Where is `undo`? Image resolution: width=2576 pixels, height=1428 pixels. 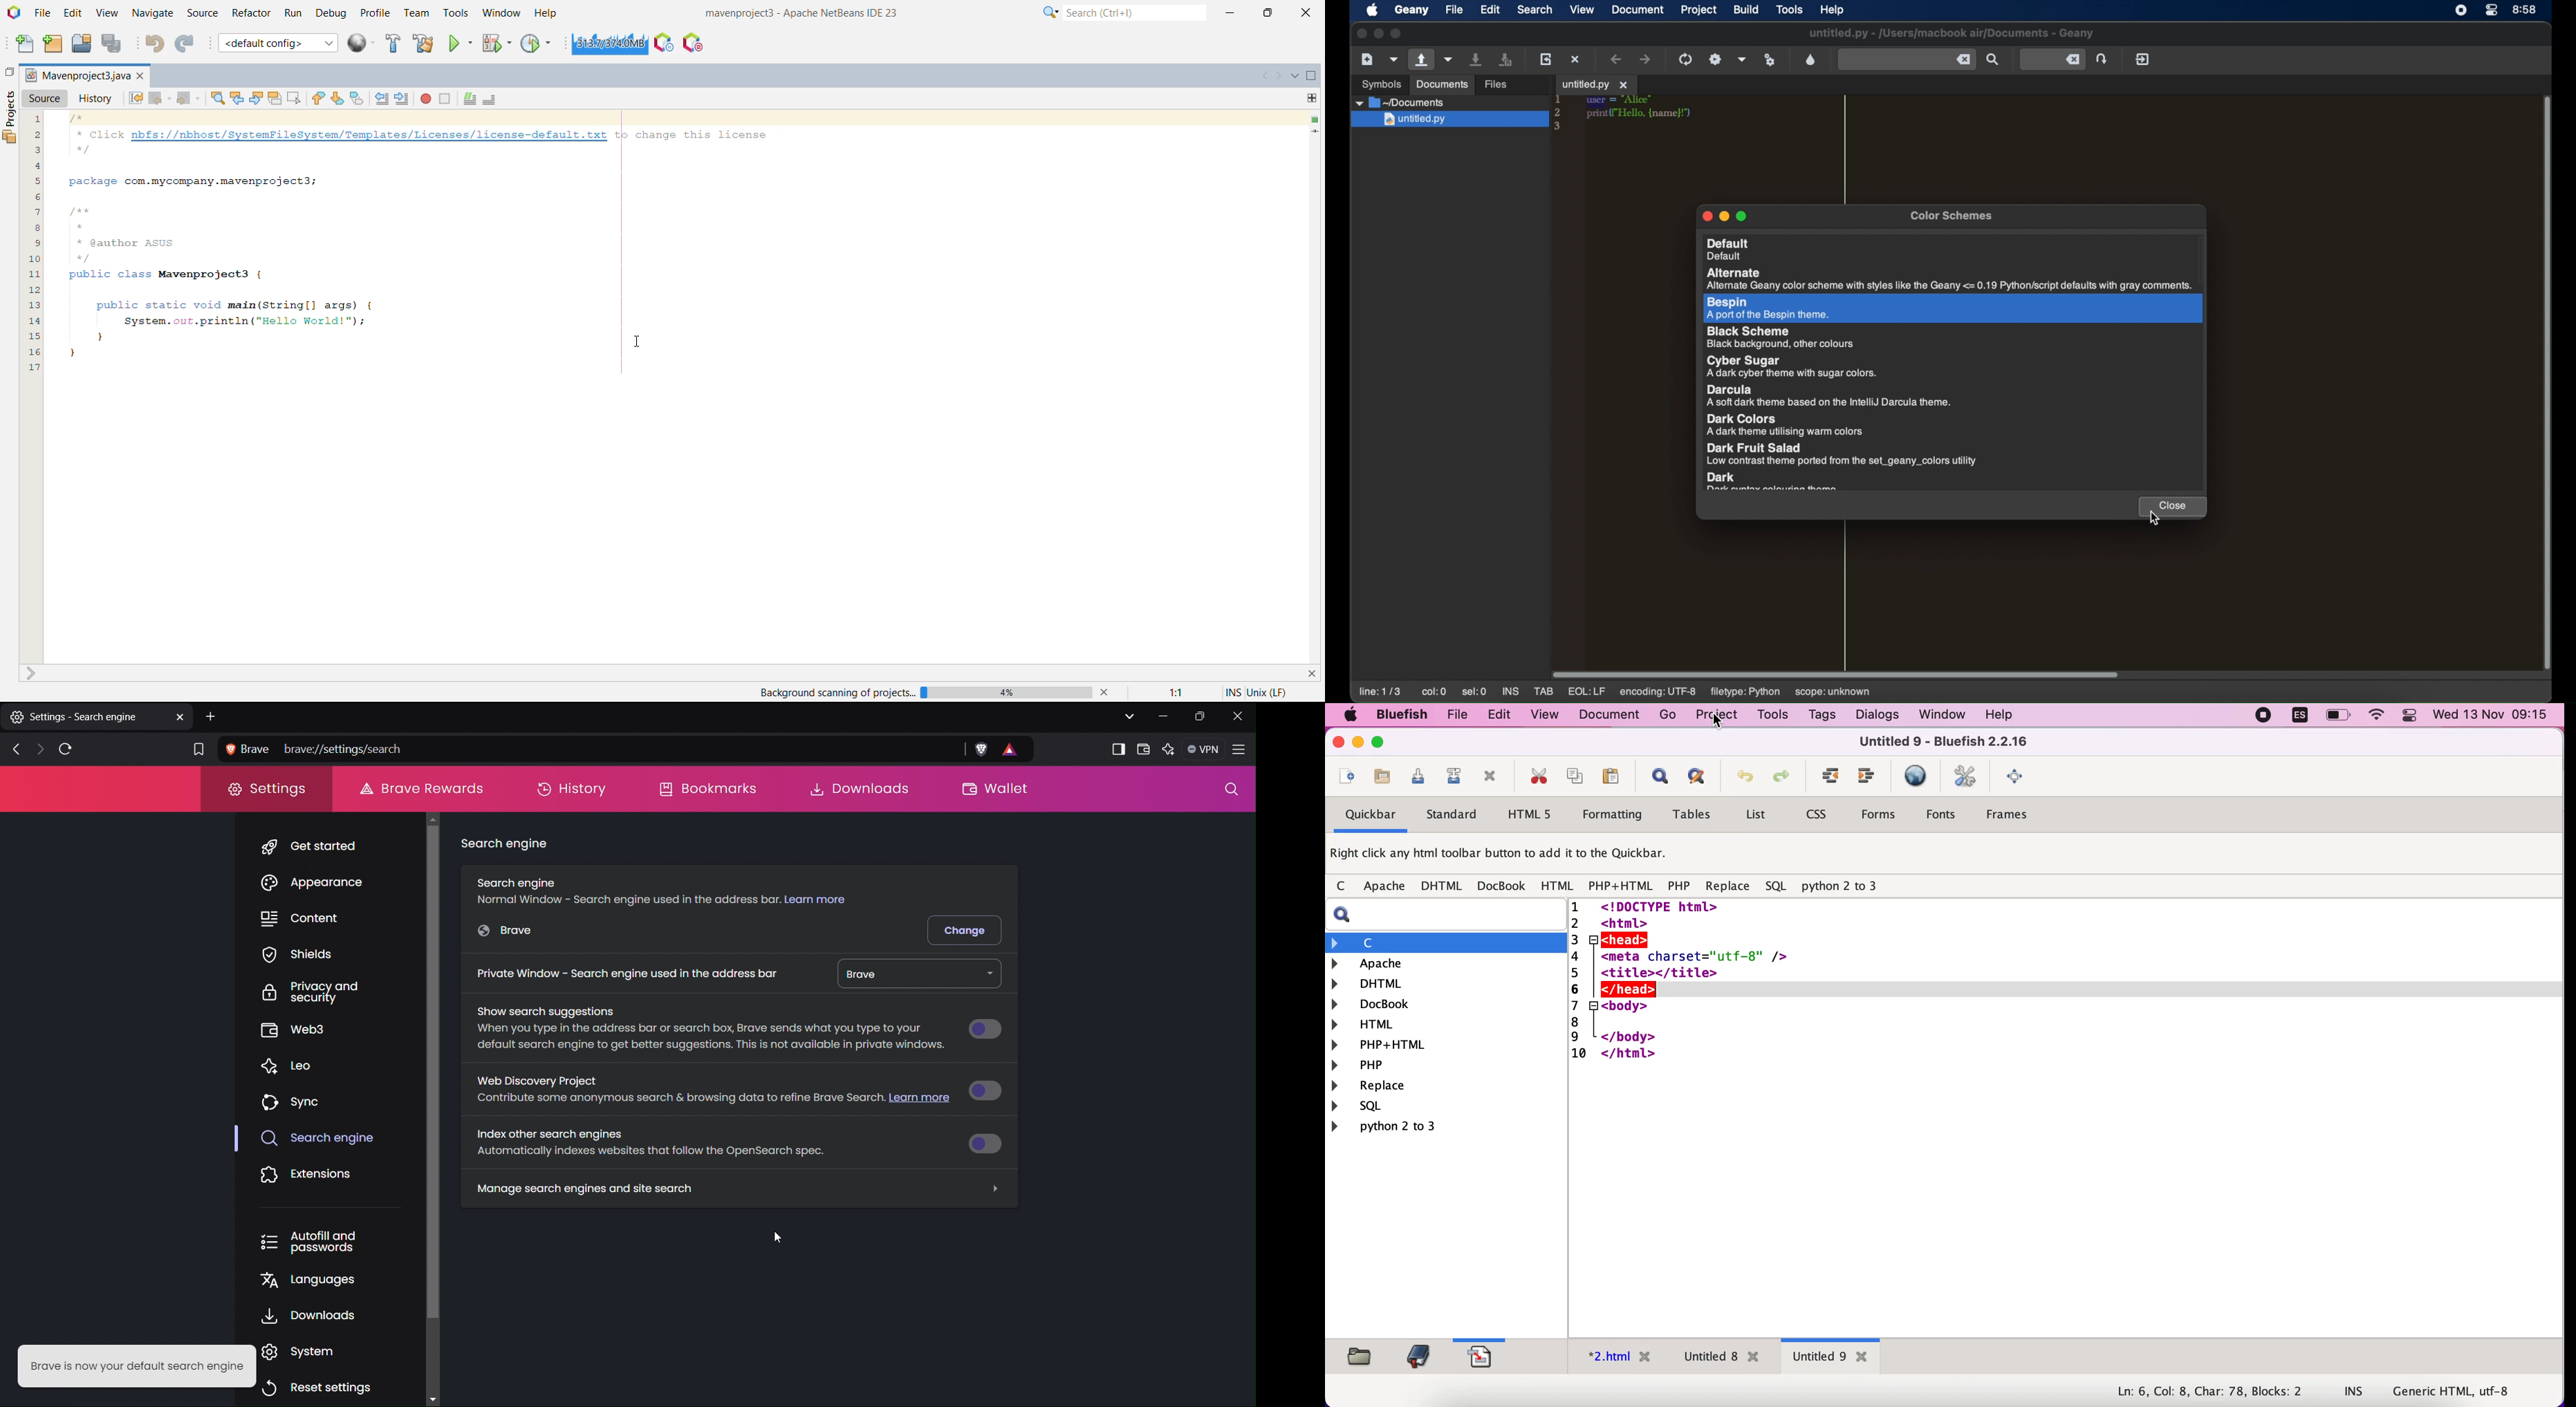
undo is located at coordinates (1740, 781).